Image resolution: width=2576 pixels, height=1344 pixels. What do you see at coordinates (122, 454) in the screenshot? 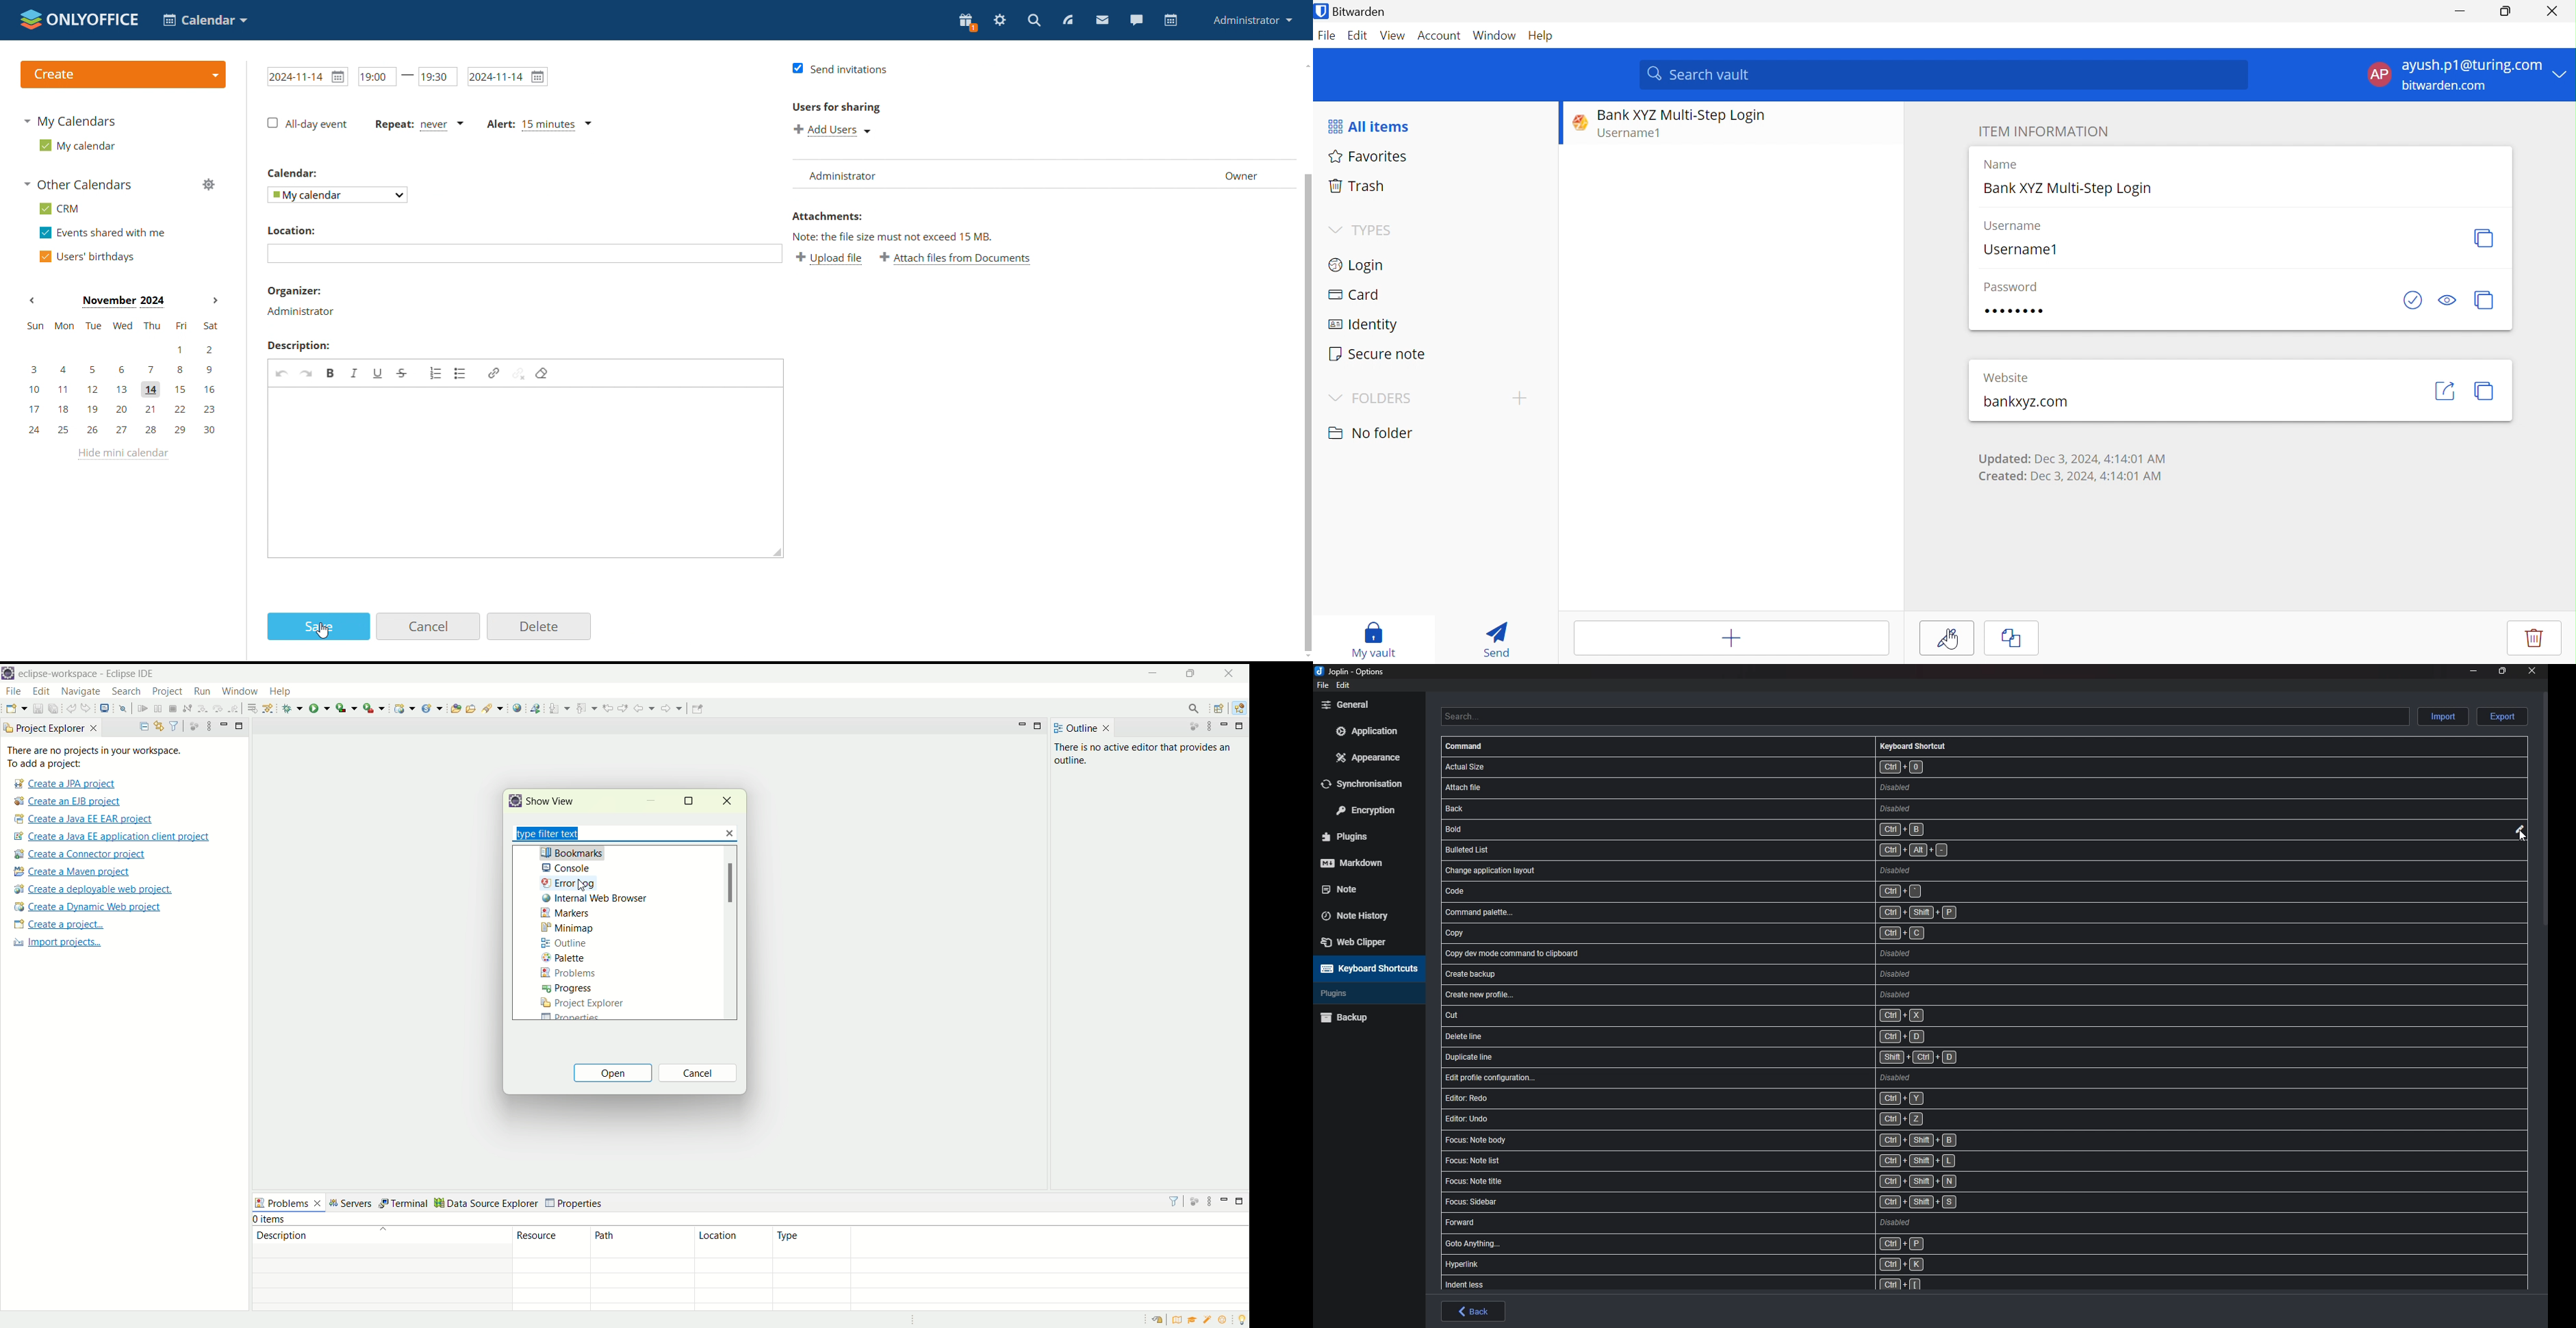
I see `hide mini calendar` at bounding box center [122, 454].